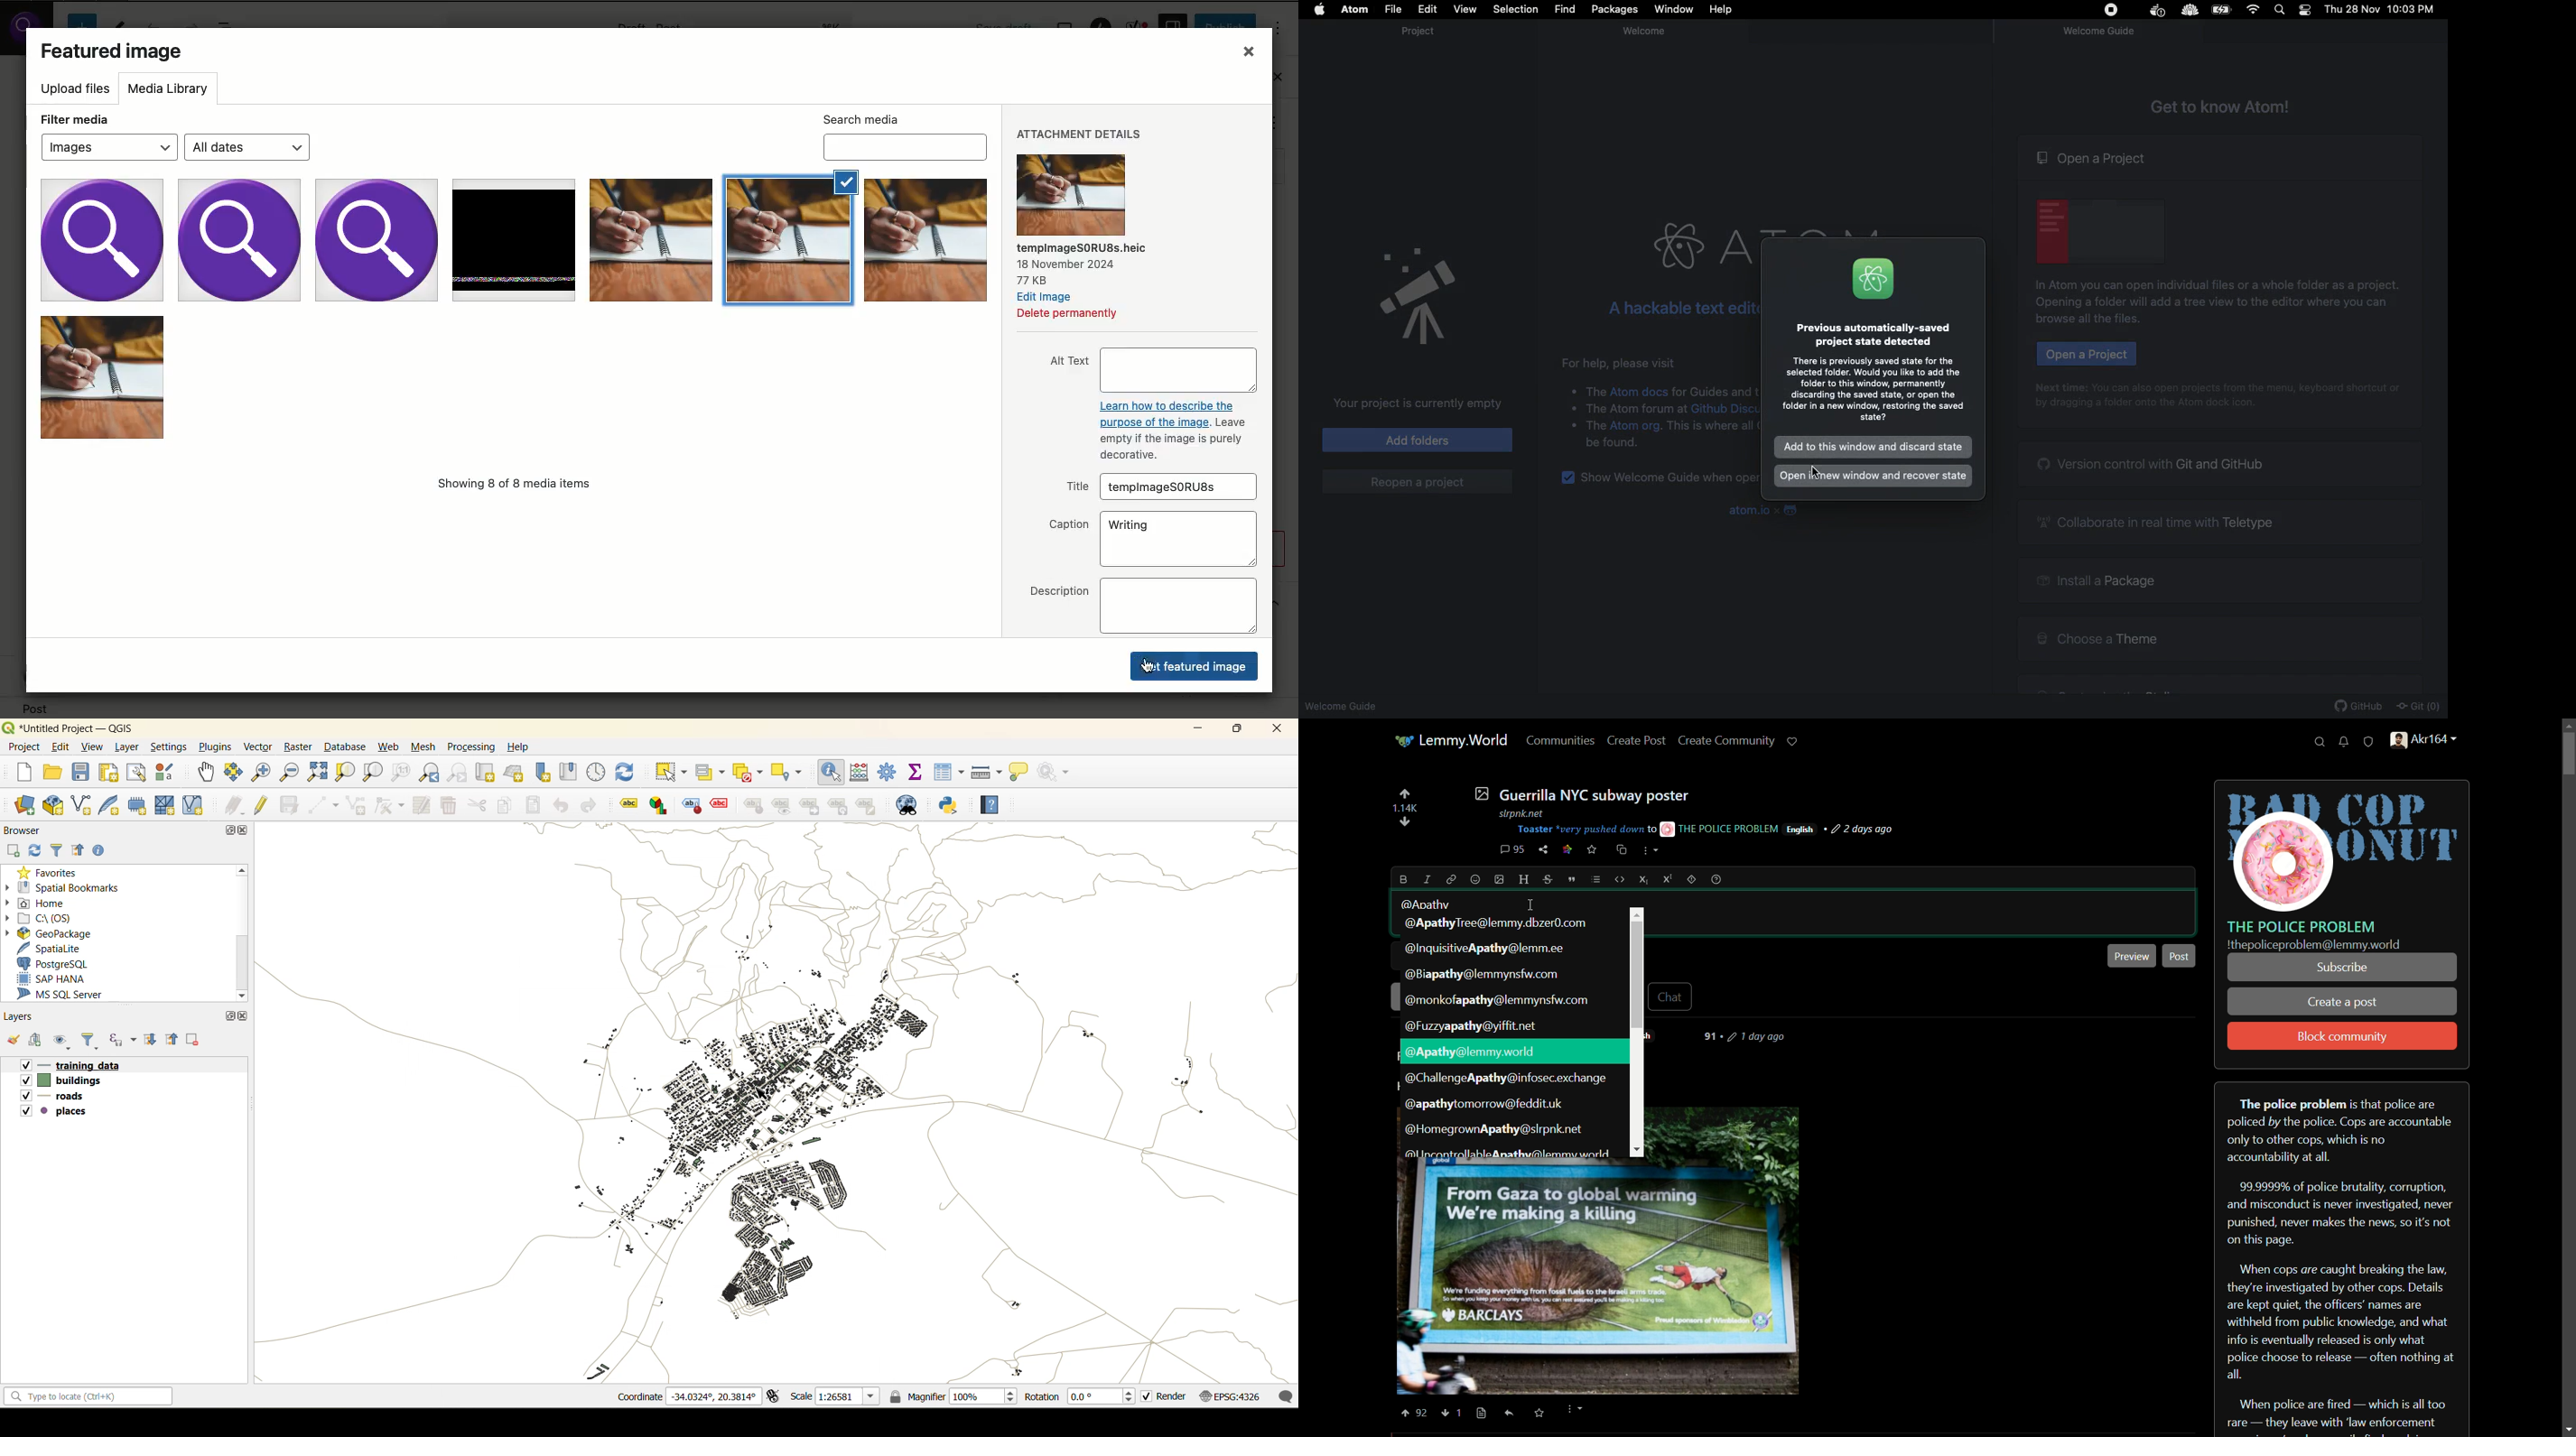  What do you see at coordinates (169, 747) in the screenshot?
I see `settings` at bounding box center [169, 747].